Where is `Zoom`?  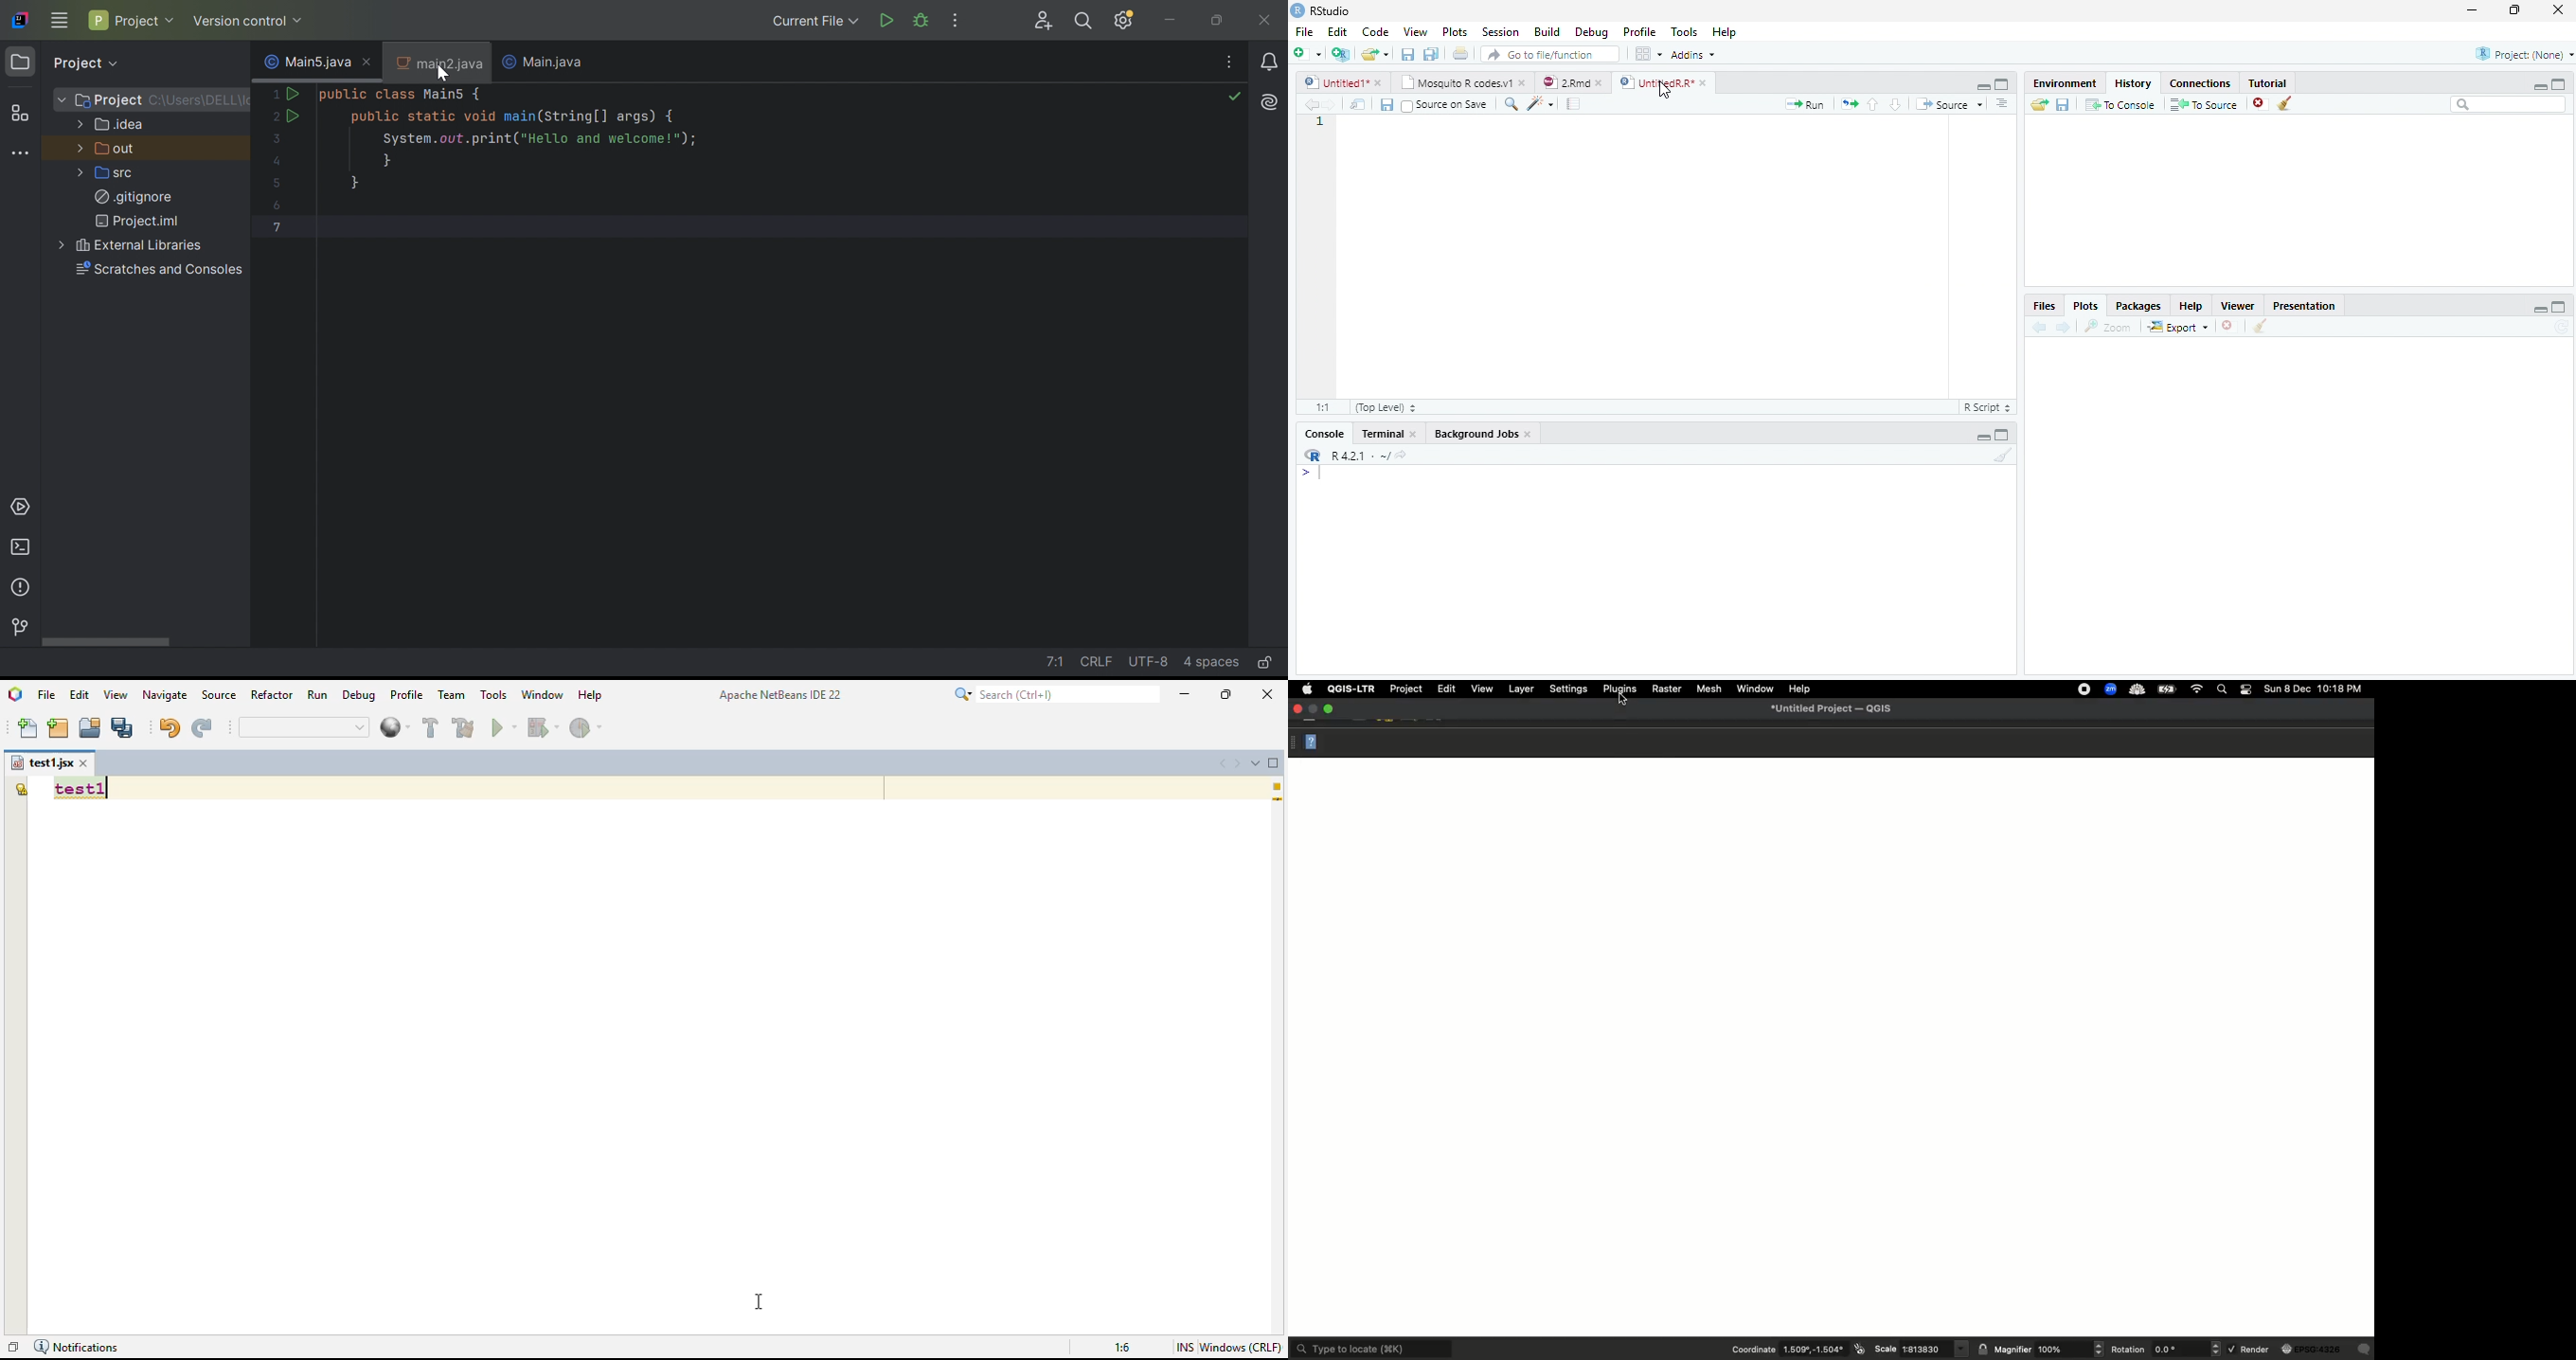
Zoom is located at coordinates (2109, 329).